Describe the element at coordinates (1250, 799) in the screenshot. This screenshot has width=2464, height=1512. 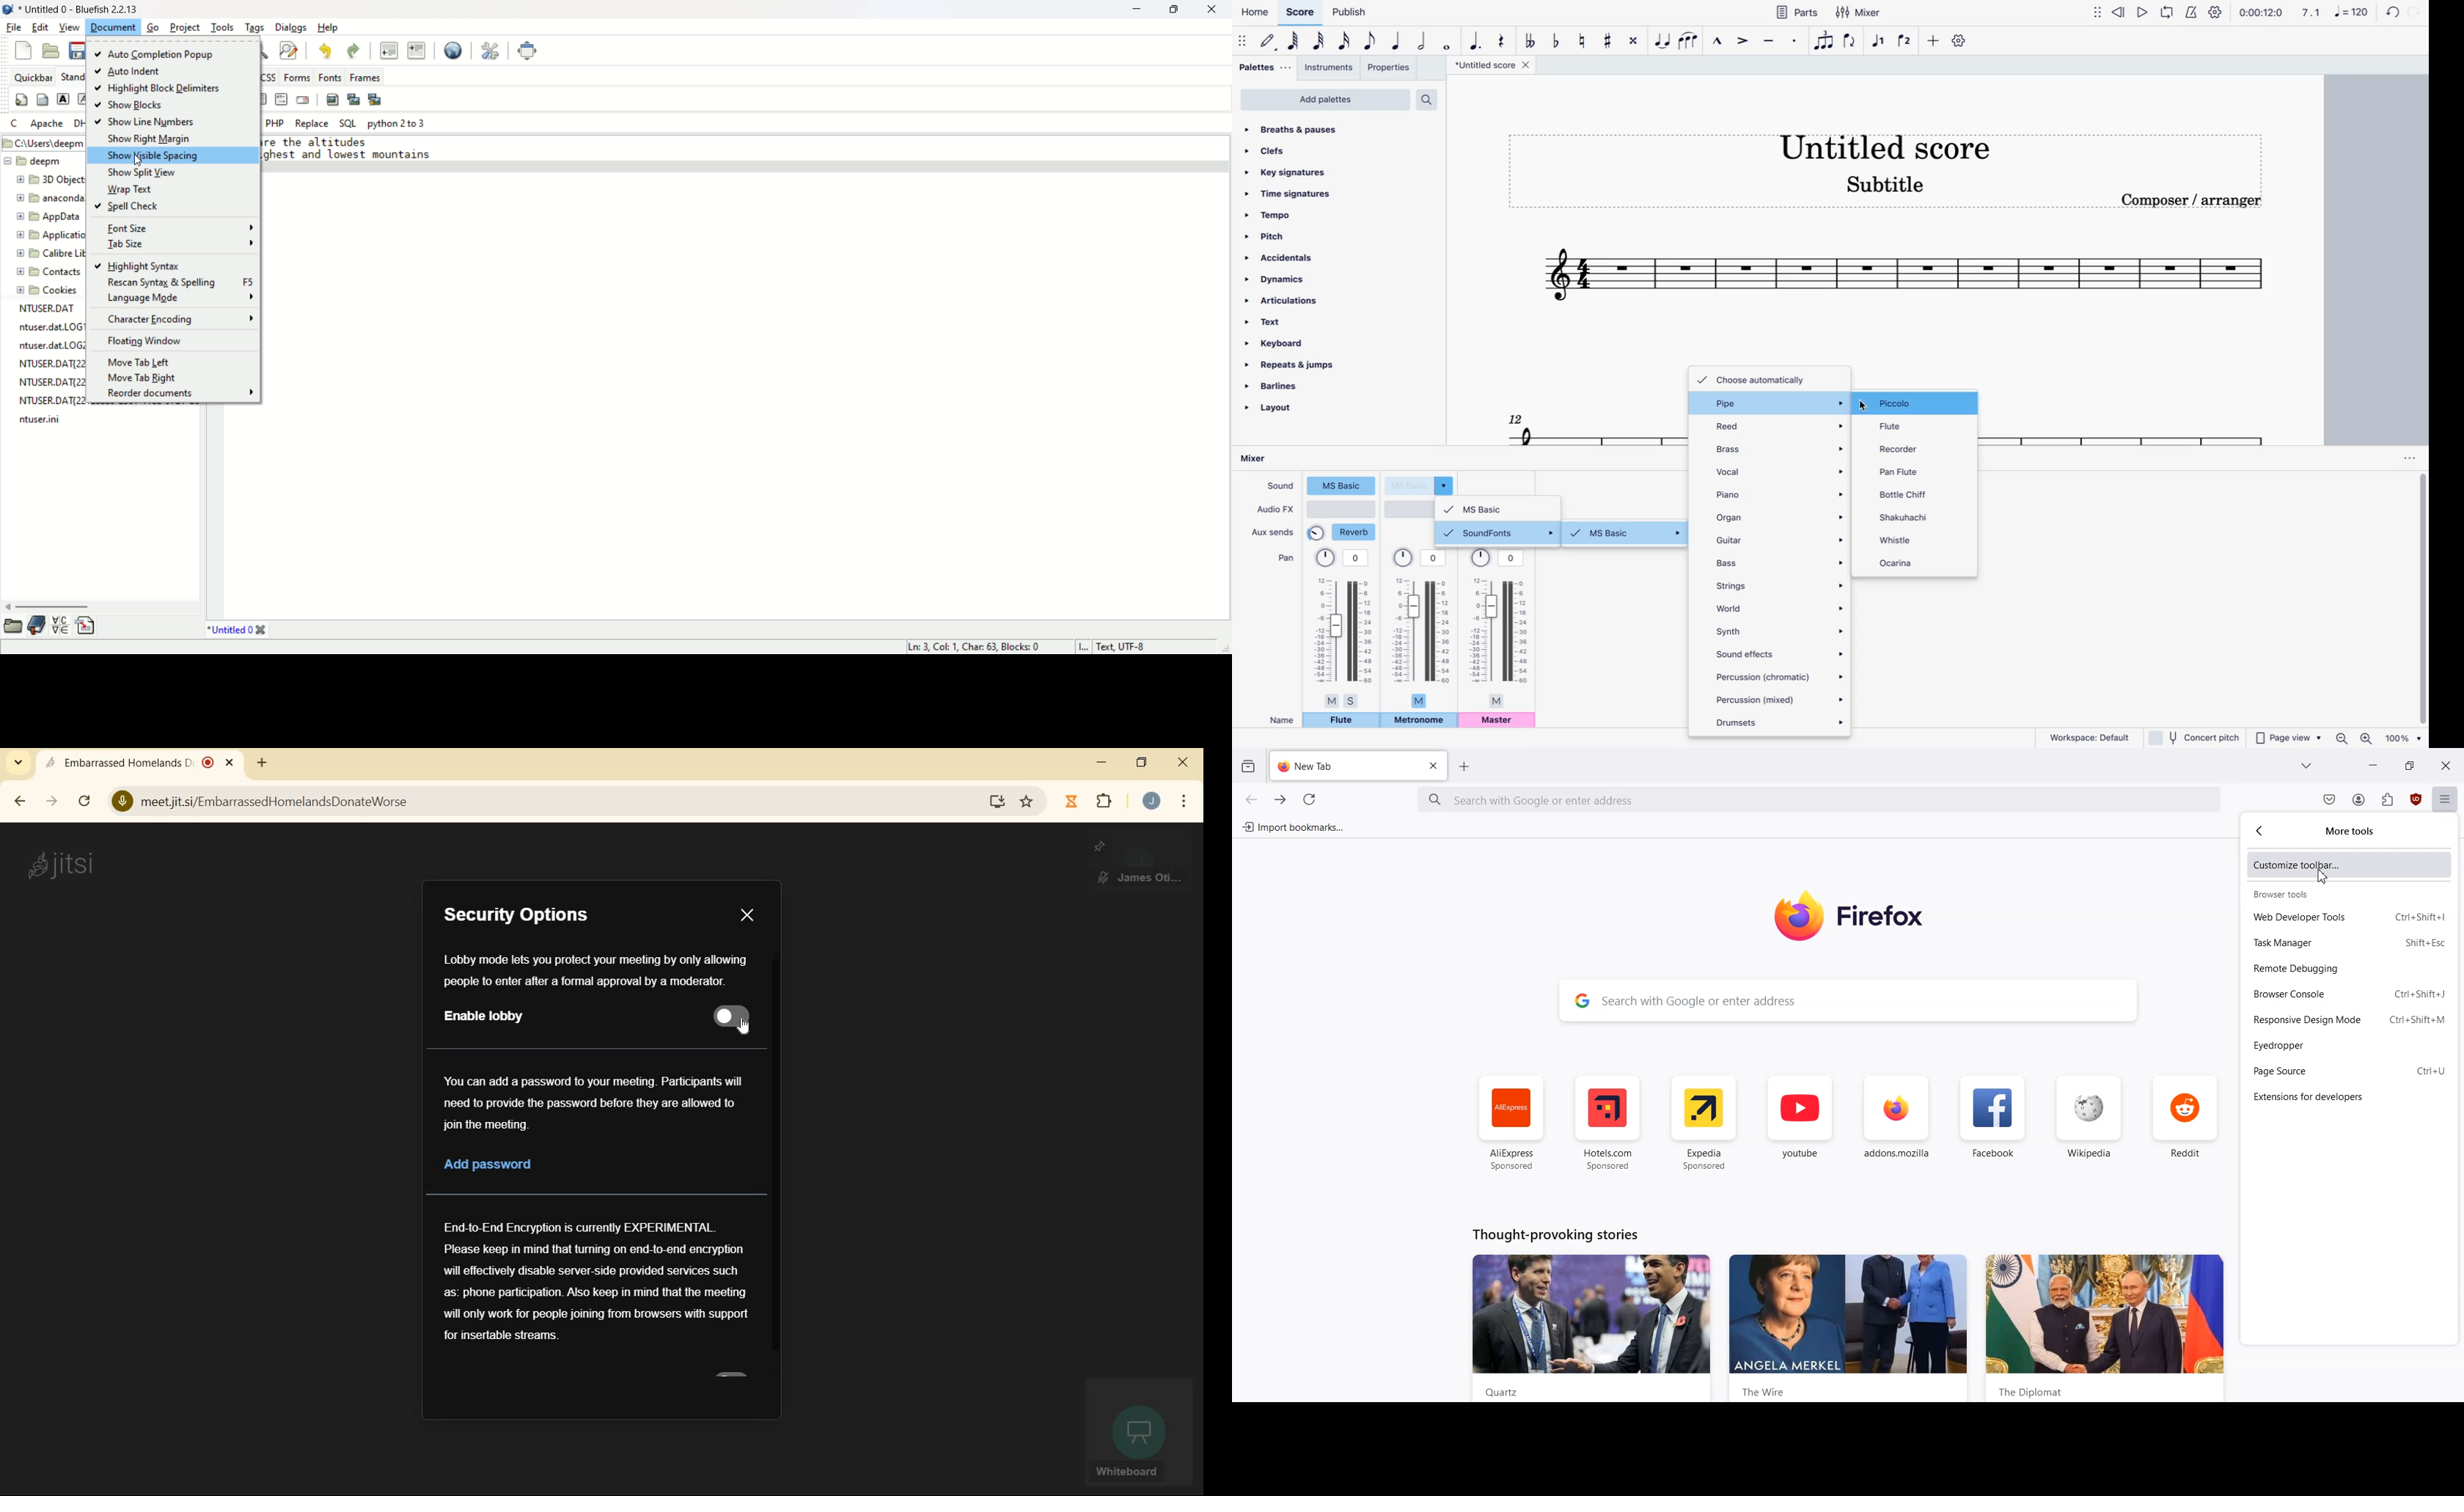
I see `Go Back one page ` at that location.